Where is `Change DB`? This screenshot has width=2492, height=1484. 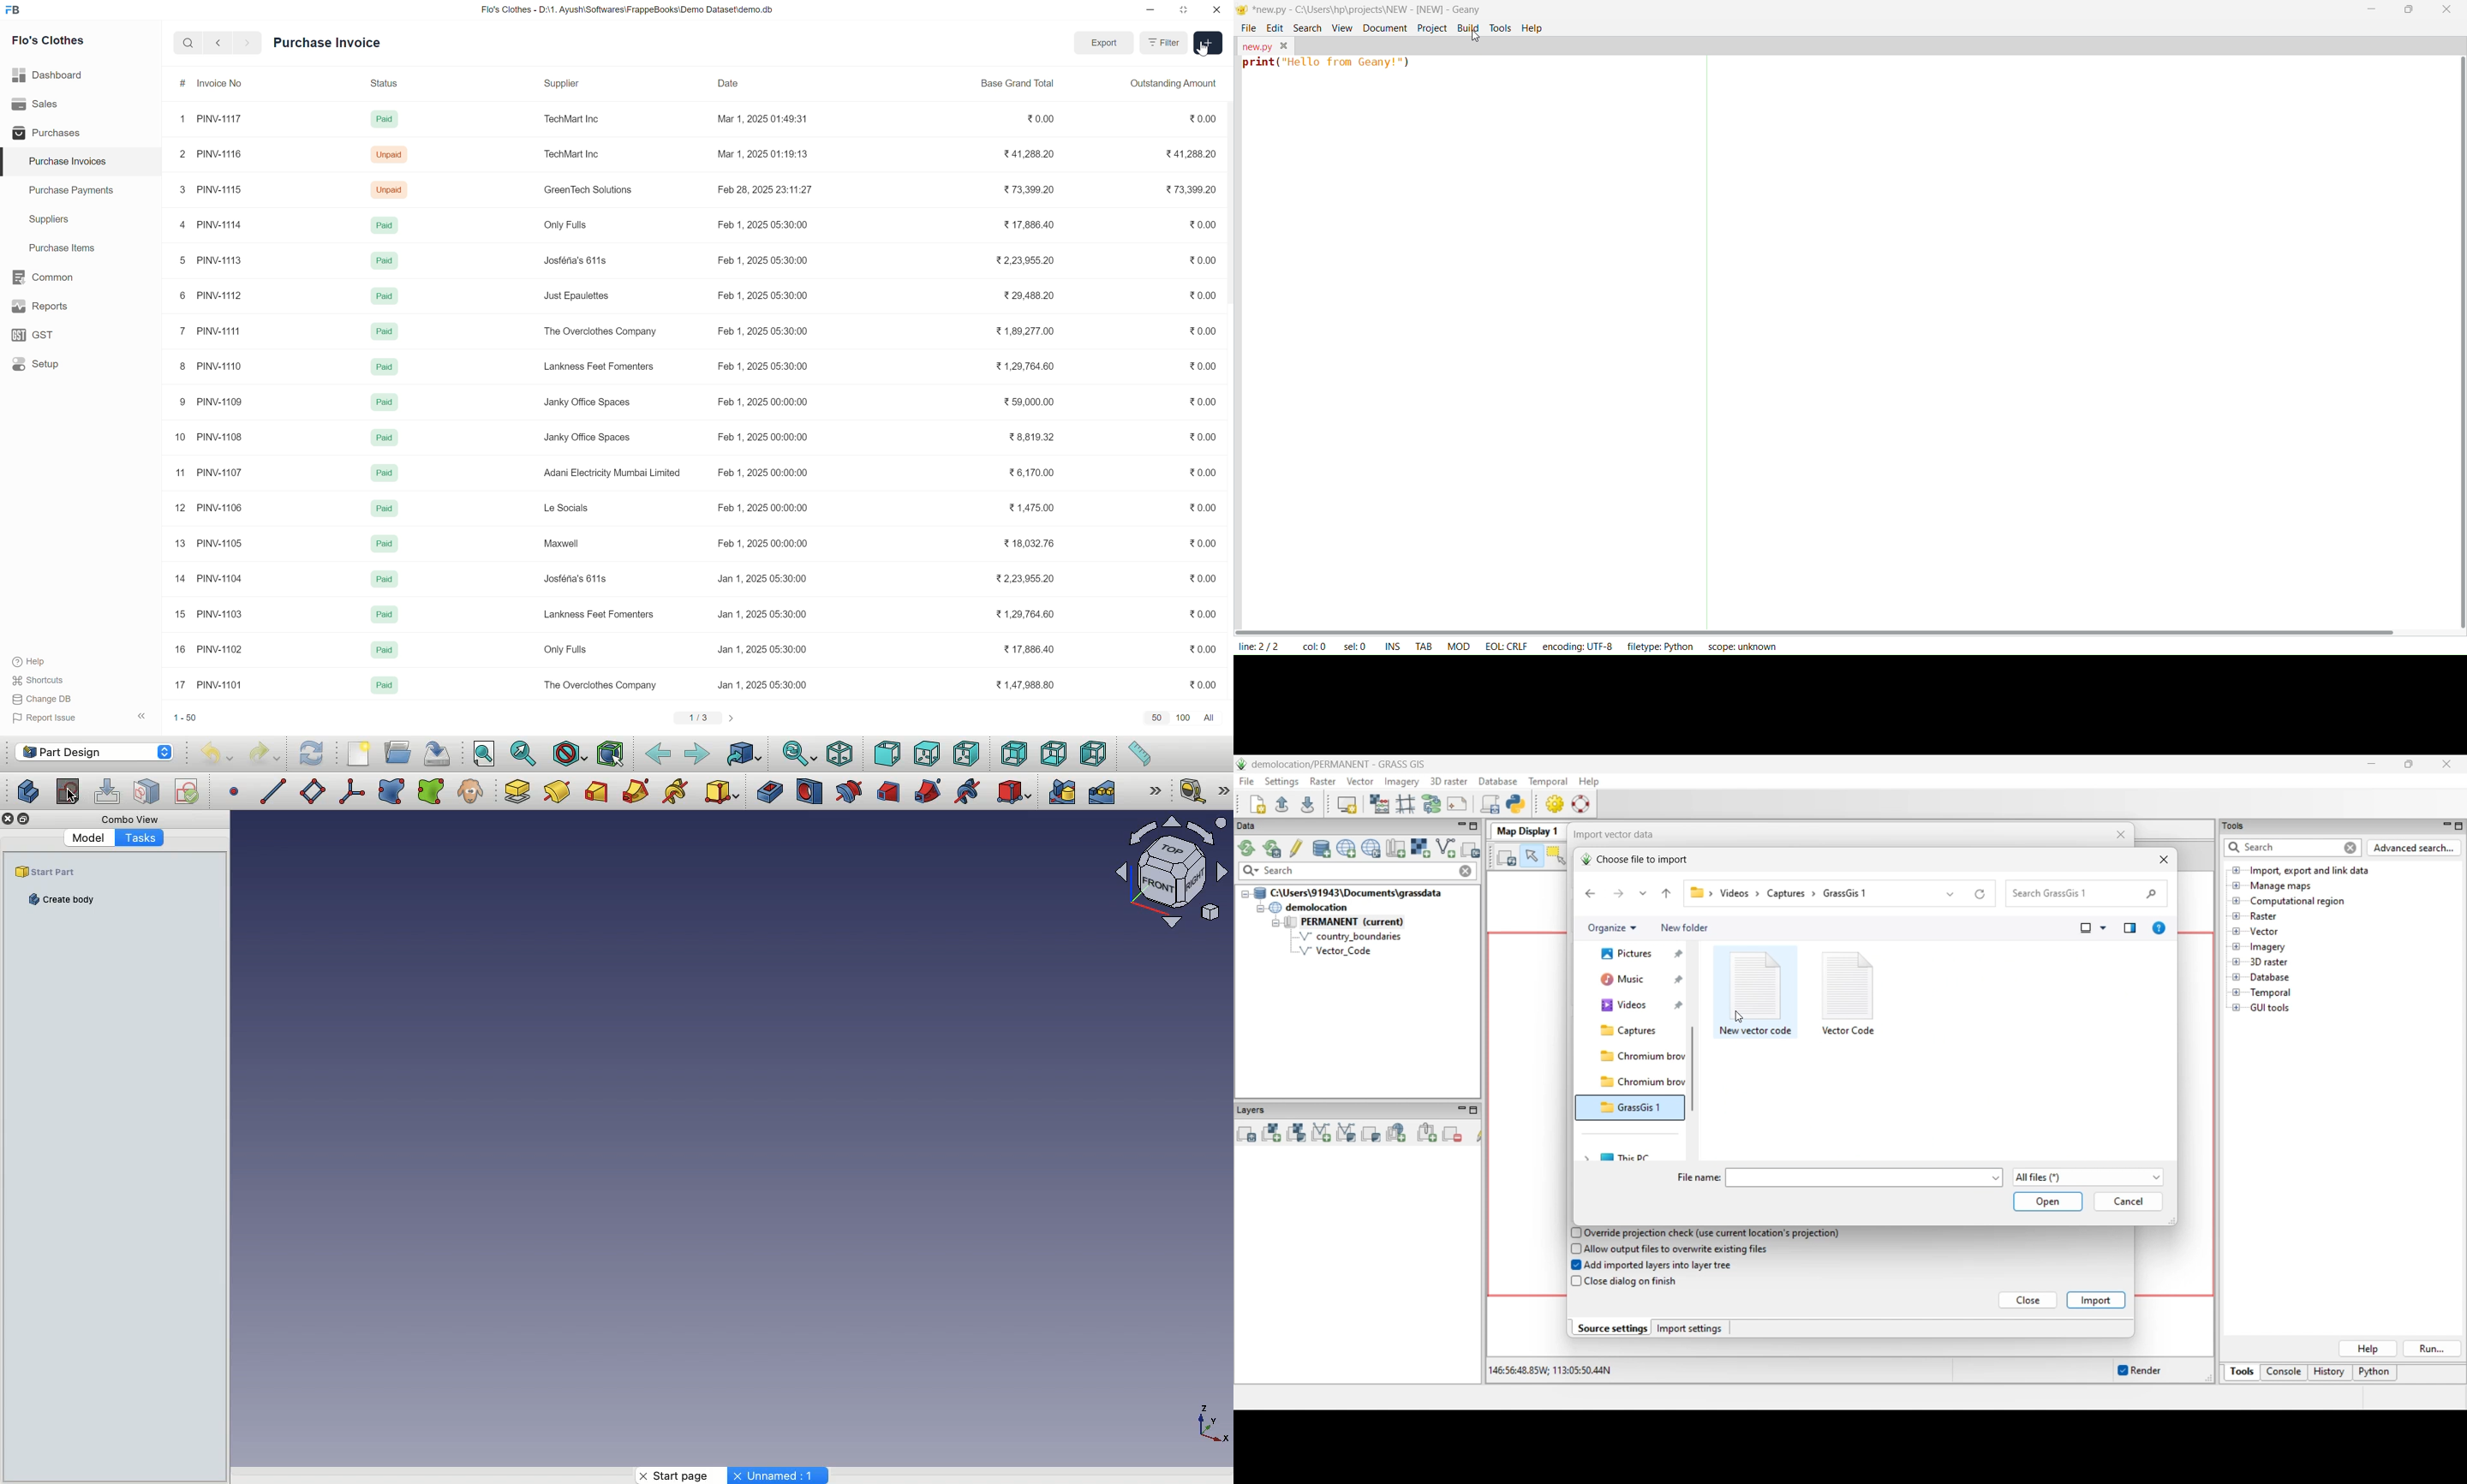 Change DB is located at coordinates (43, 699).